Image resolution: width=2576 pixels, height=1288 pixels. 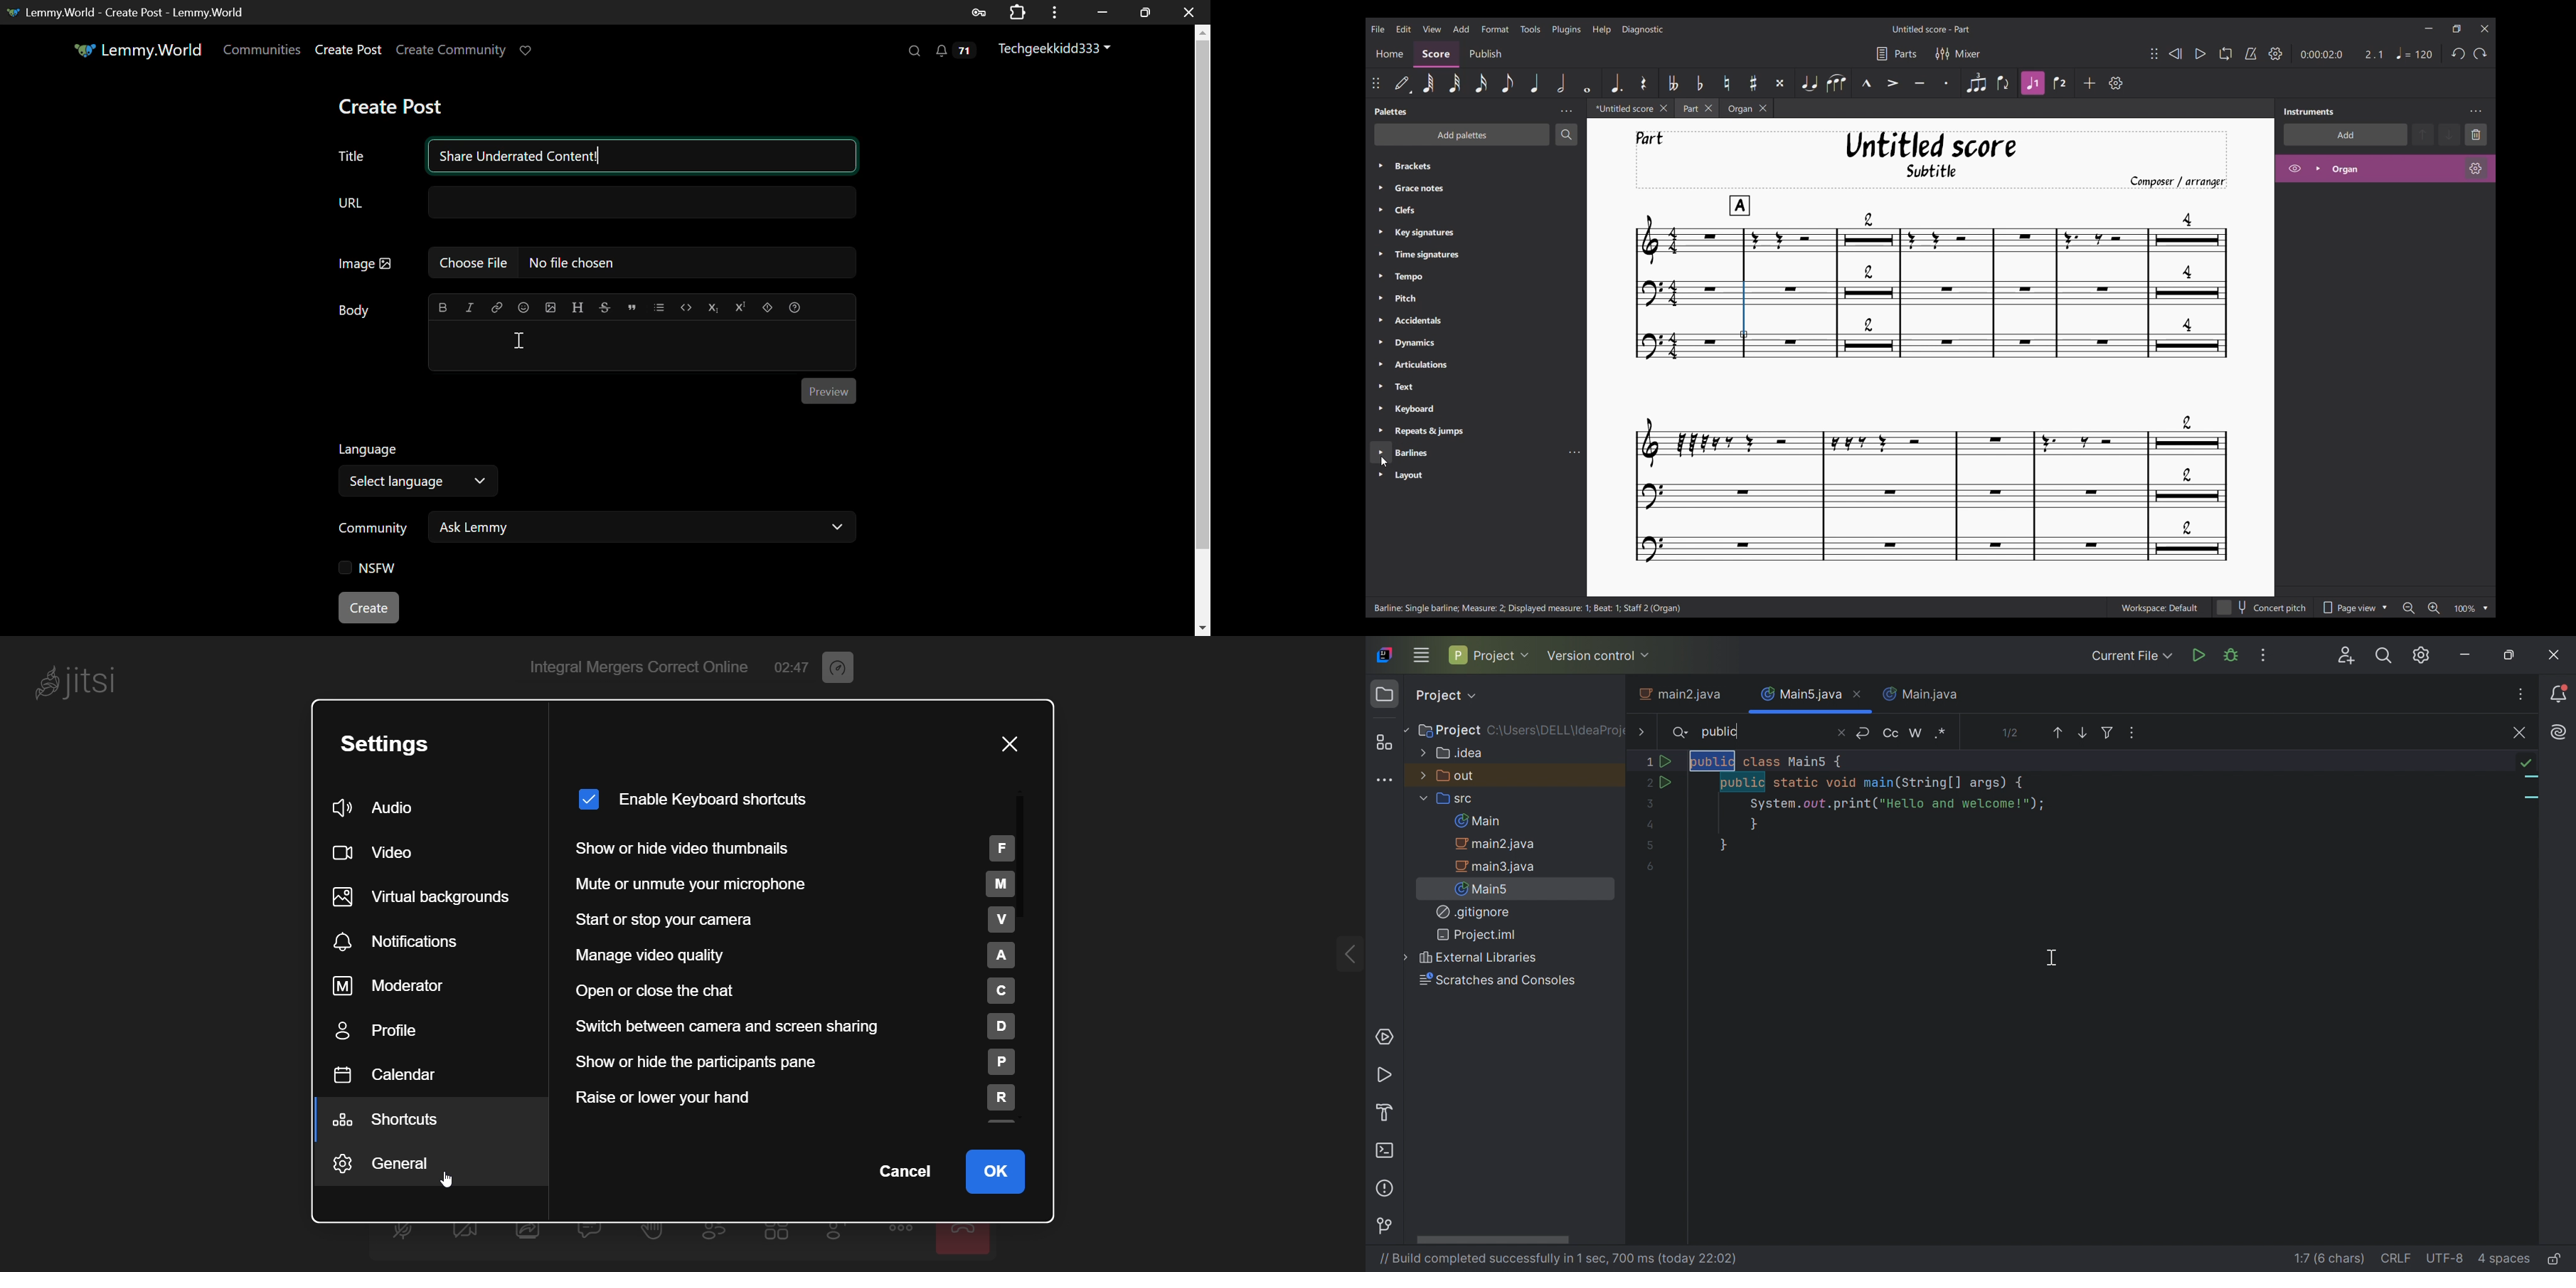 I want to click on Italic, so click(x=469, y=309).